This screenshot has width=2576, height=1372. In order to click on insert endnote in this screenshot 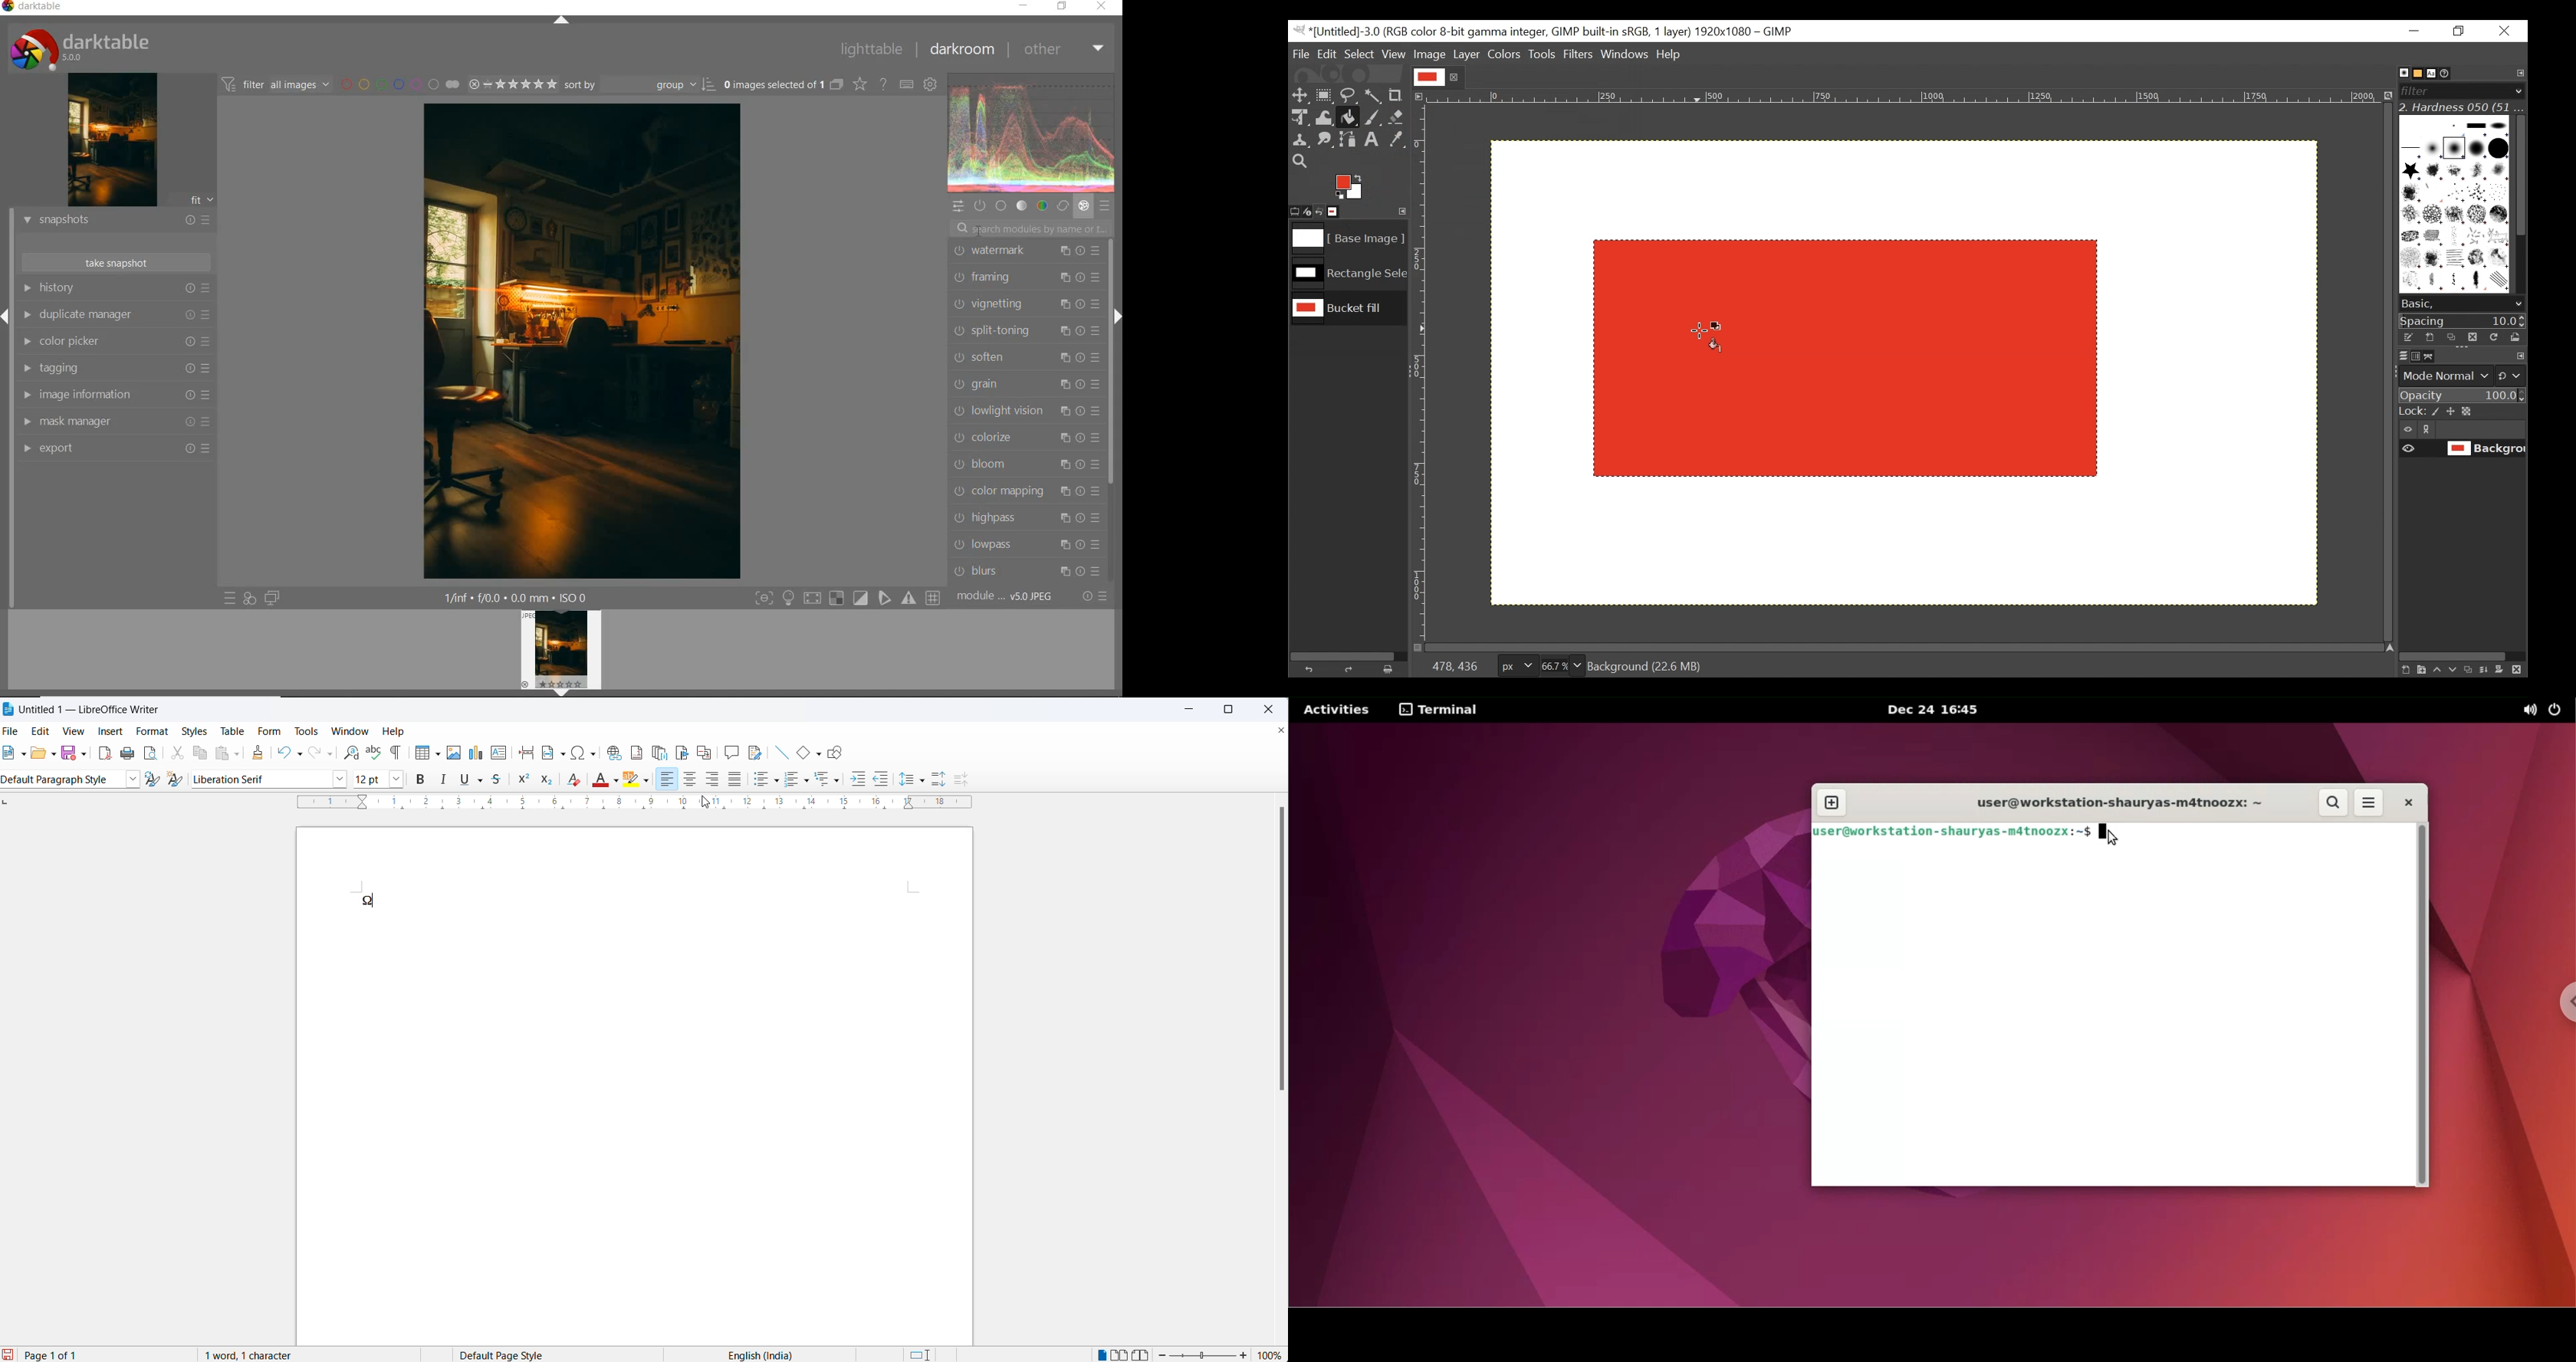, I will do `click(659, 751)`.